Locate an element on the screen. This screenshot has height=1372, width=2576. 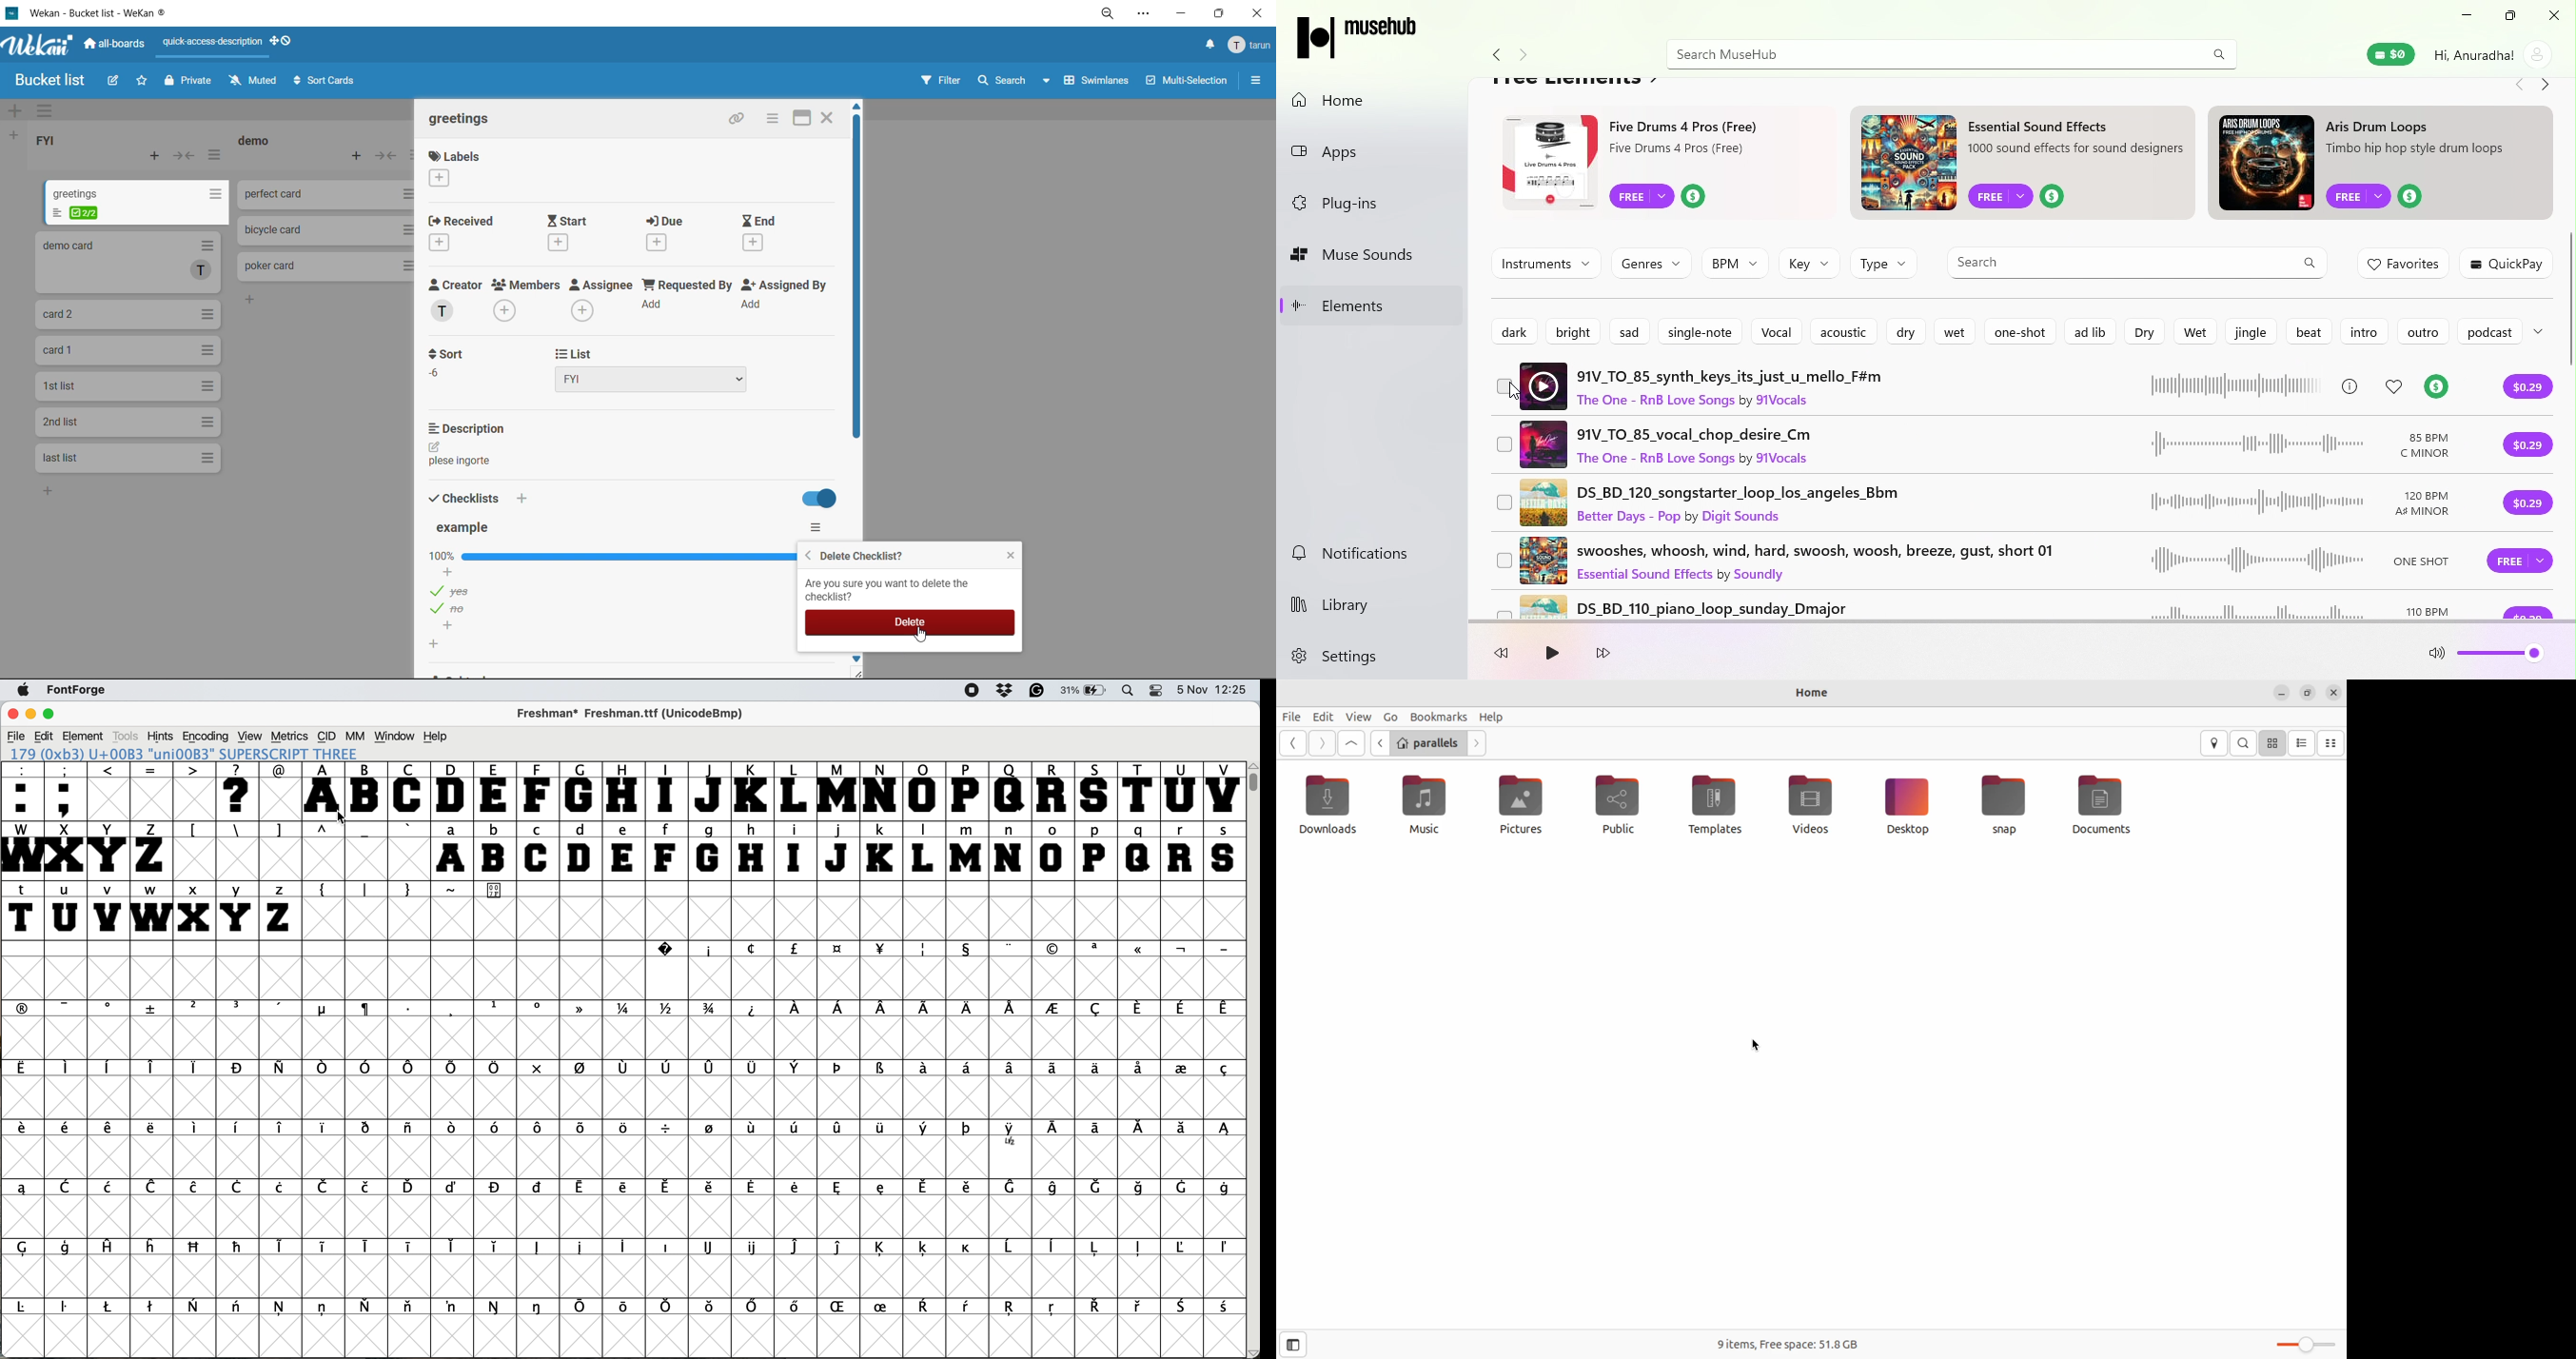
symbol is located at coordinates (843, 1308).